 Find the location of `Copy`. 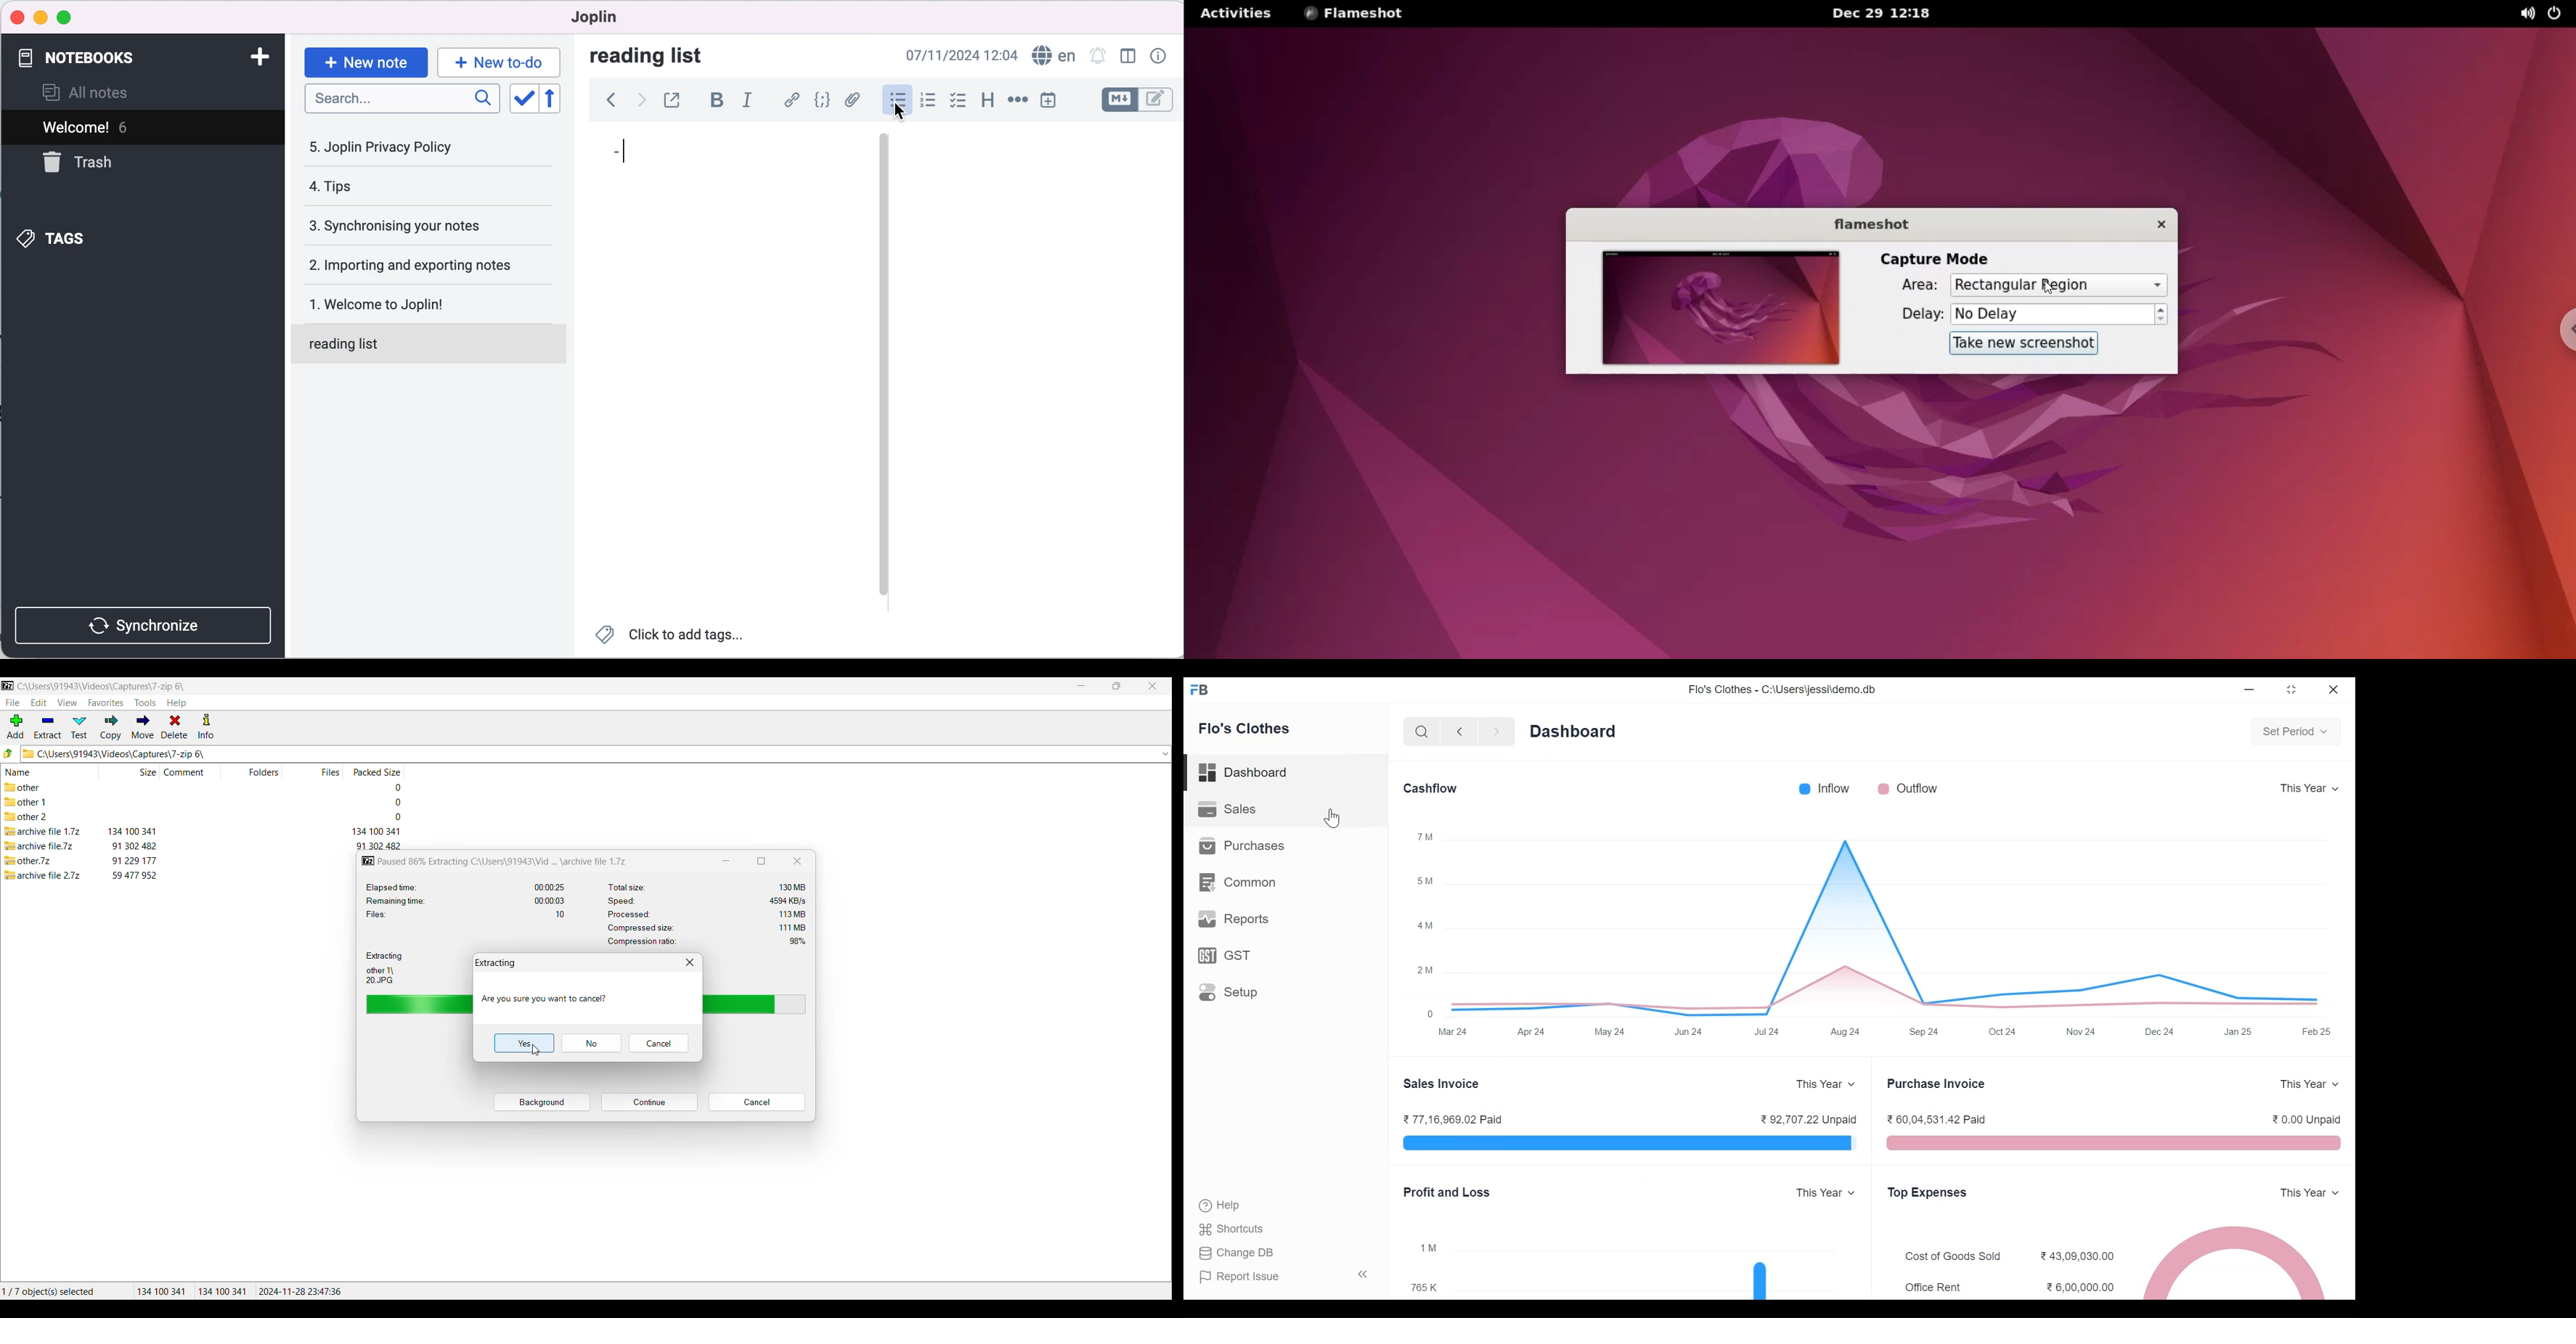

Copy is located at coordinates (110, 727).